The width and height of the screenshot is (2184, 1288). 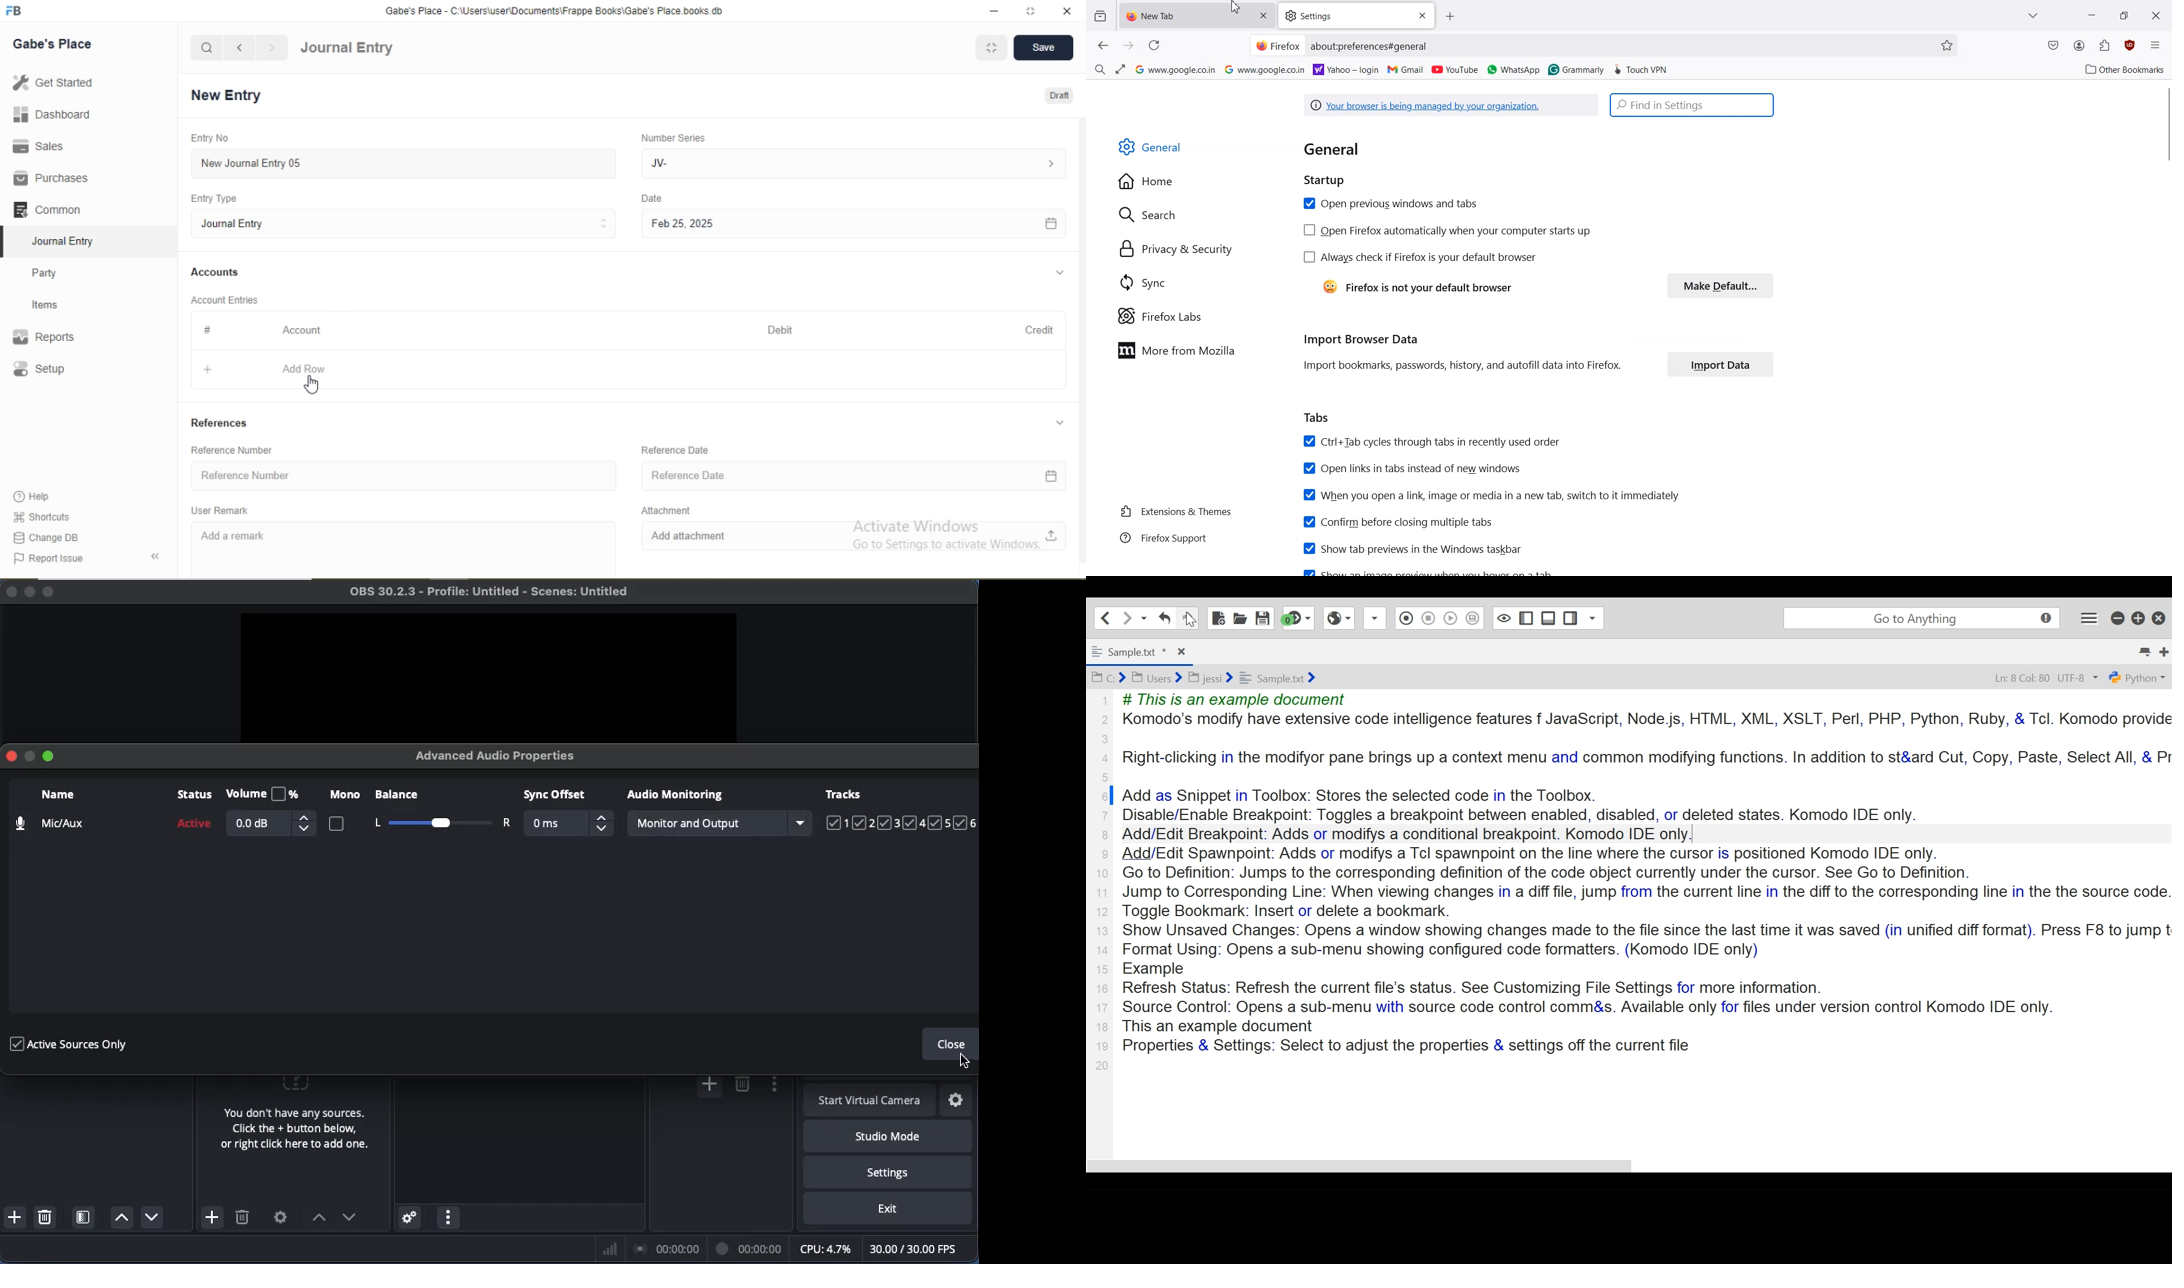 I want to click on Purchases, so click(x=51, y=178).